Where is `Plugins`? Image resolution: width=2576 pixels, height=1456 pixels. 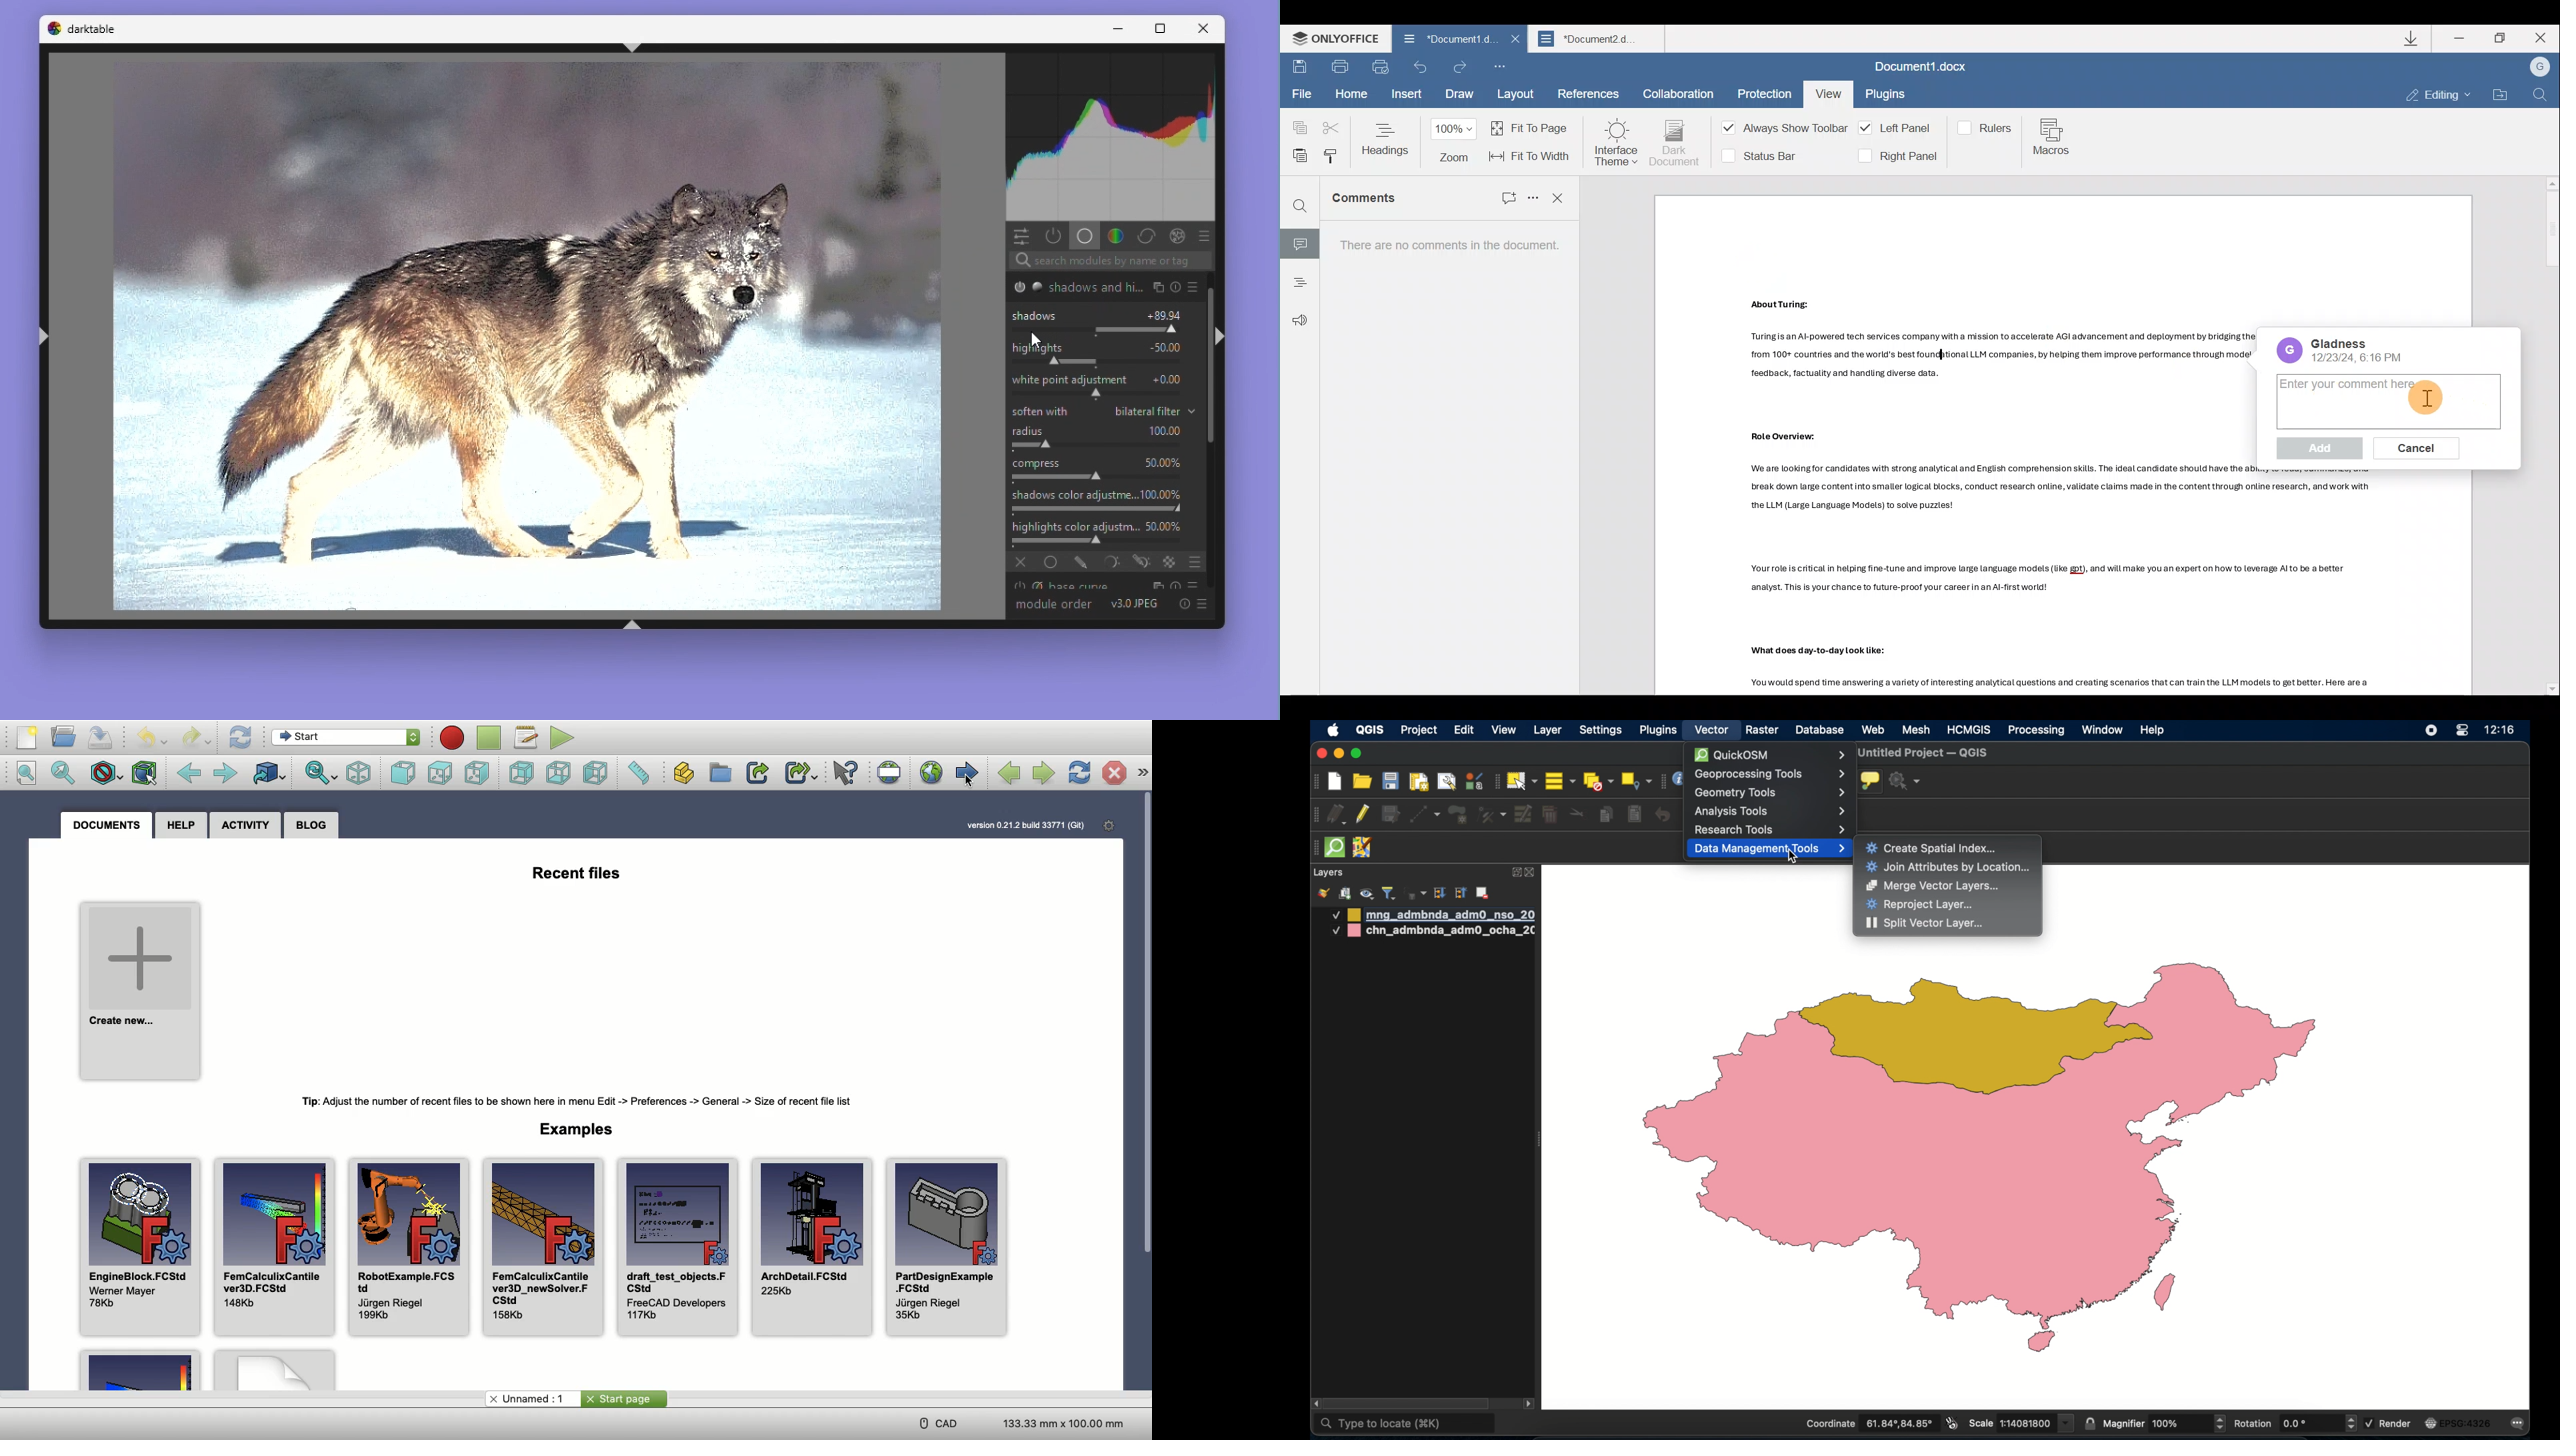 Plugins is located at coordinates (1887, 96).